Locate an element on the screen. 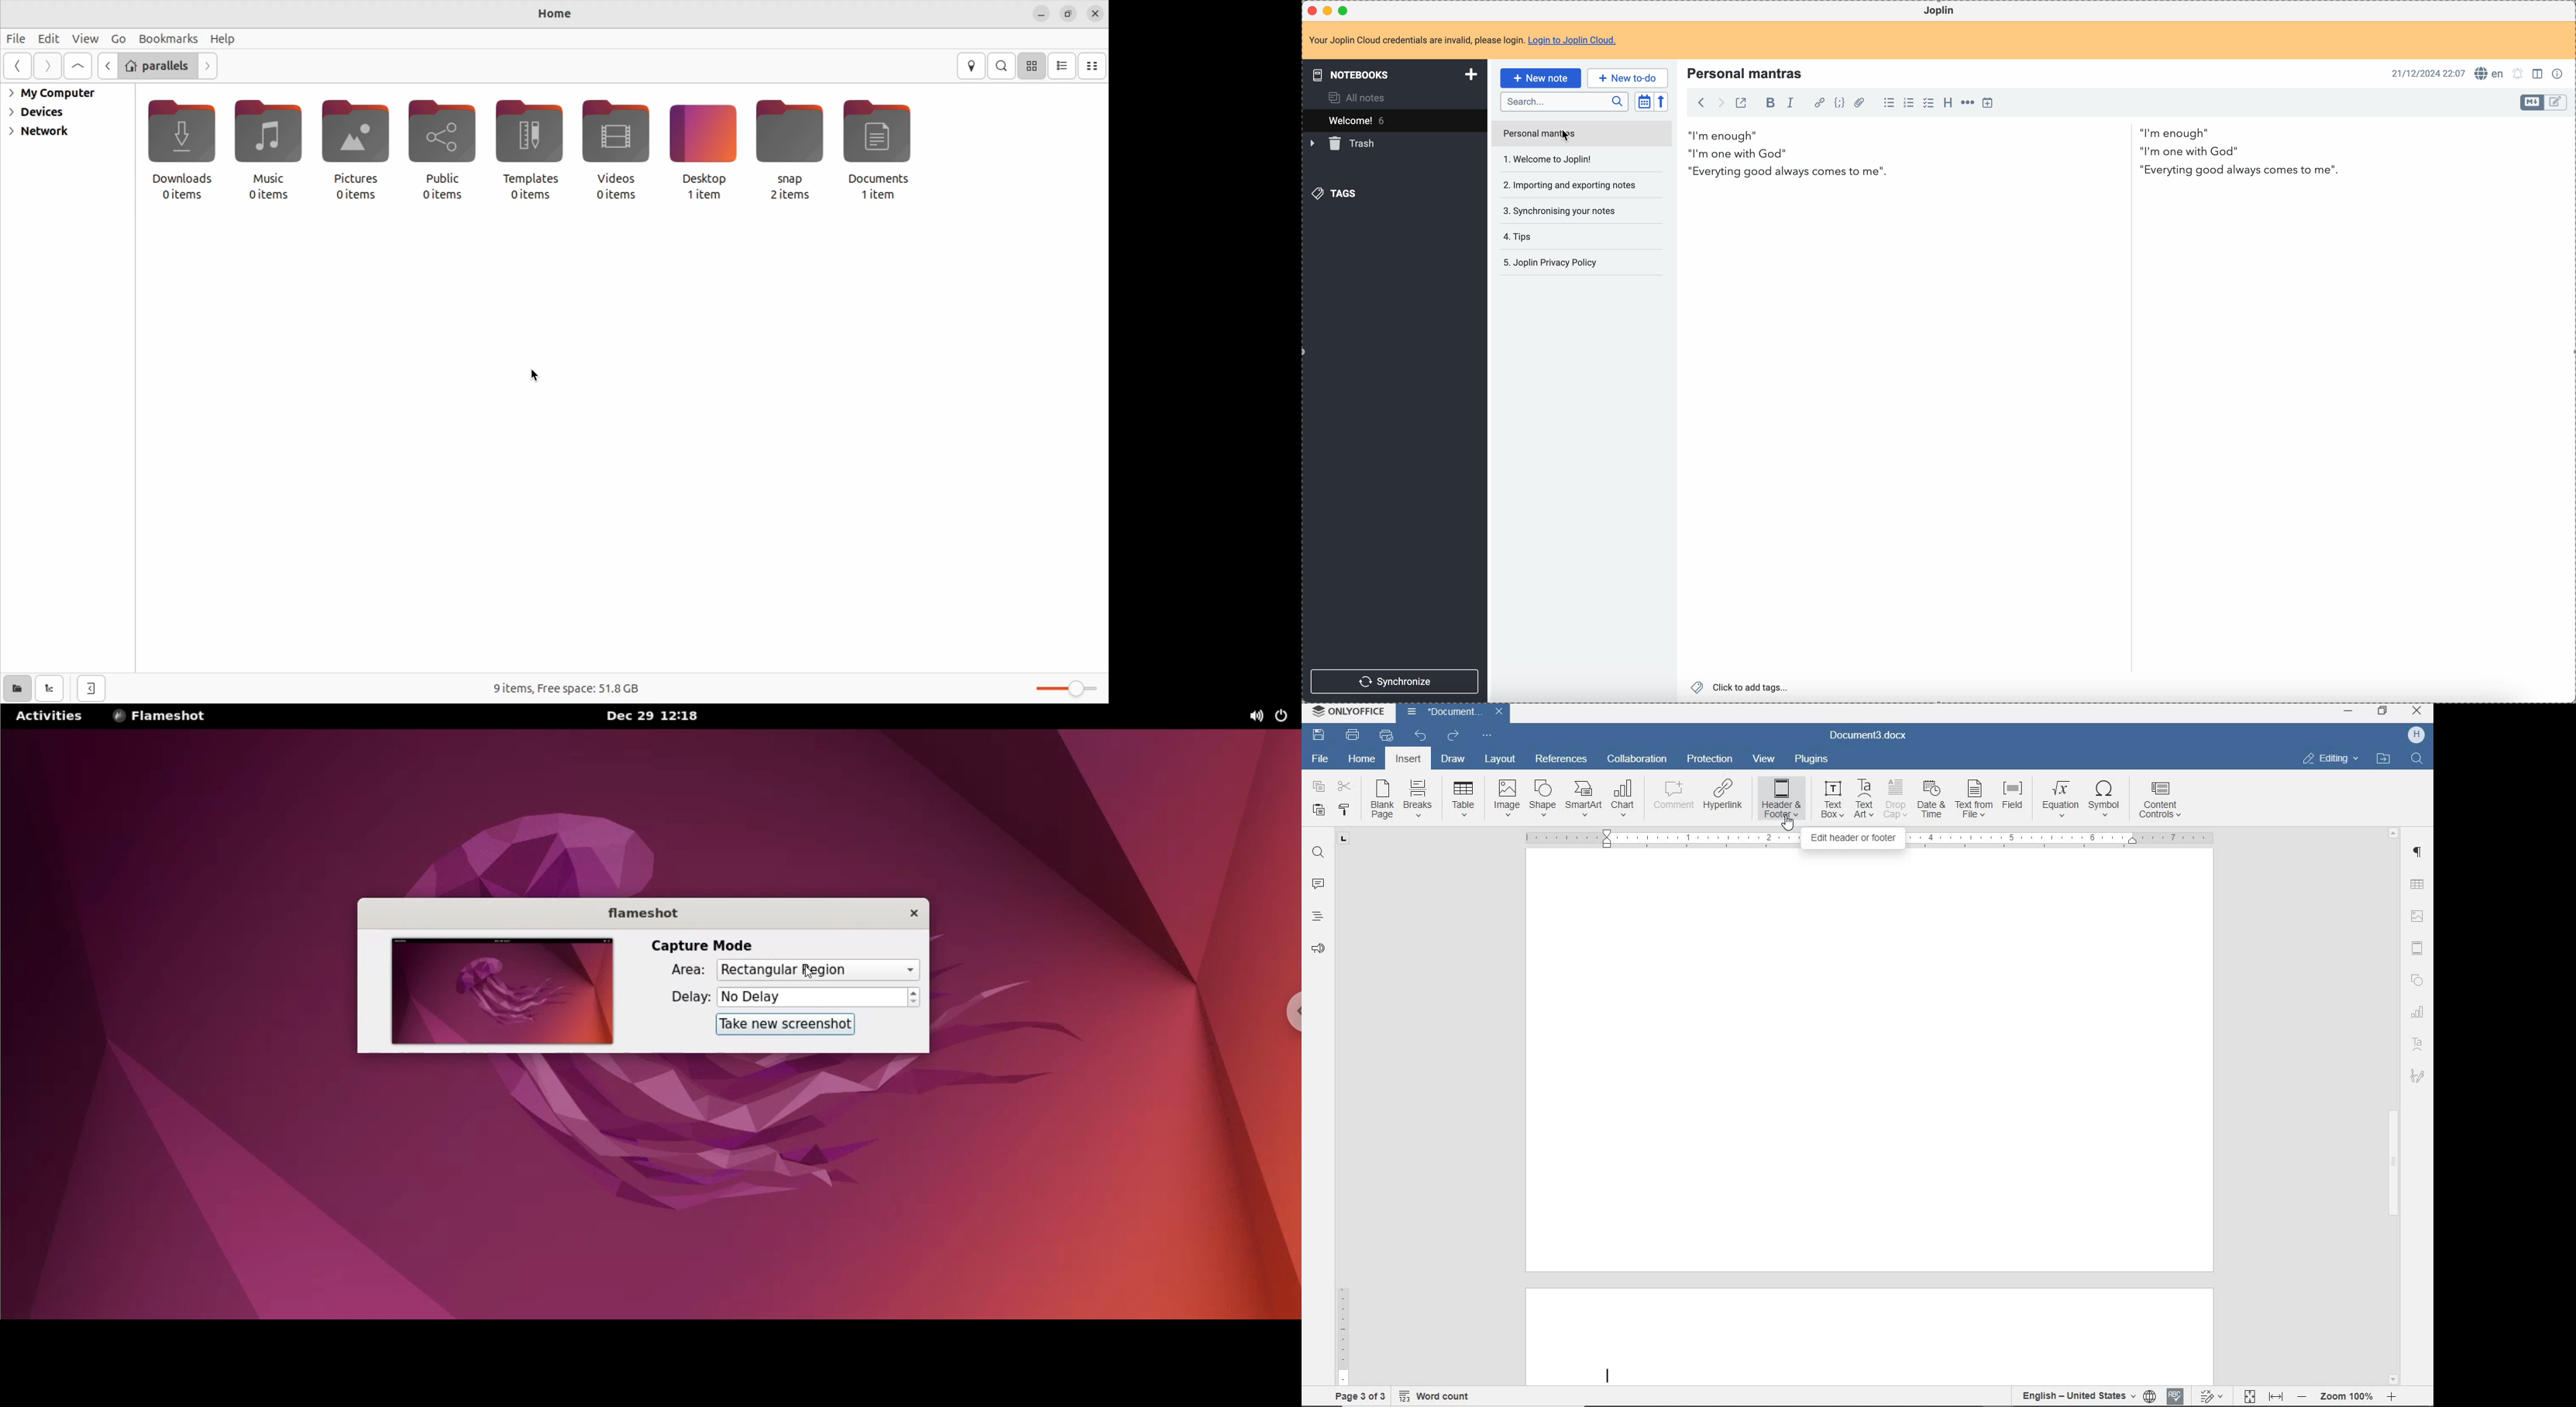  BREAKS is located at coordinates (1421, 801).